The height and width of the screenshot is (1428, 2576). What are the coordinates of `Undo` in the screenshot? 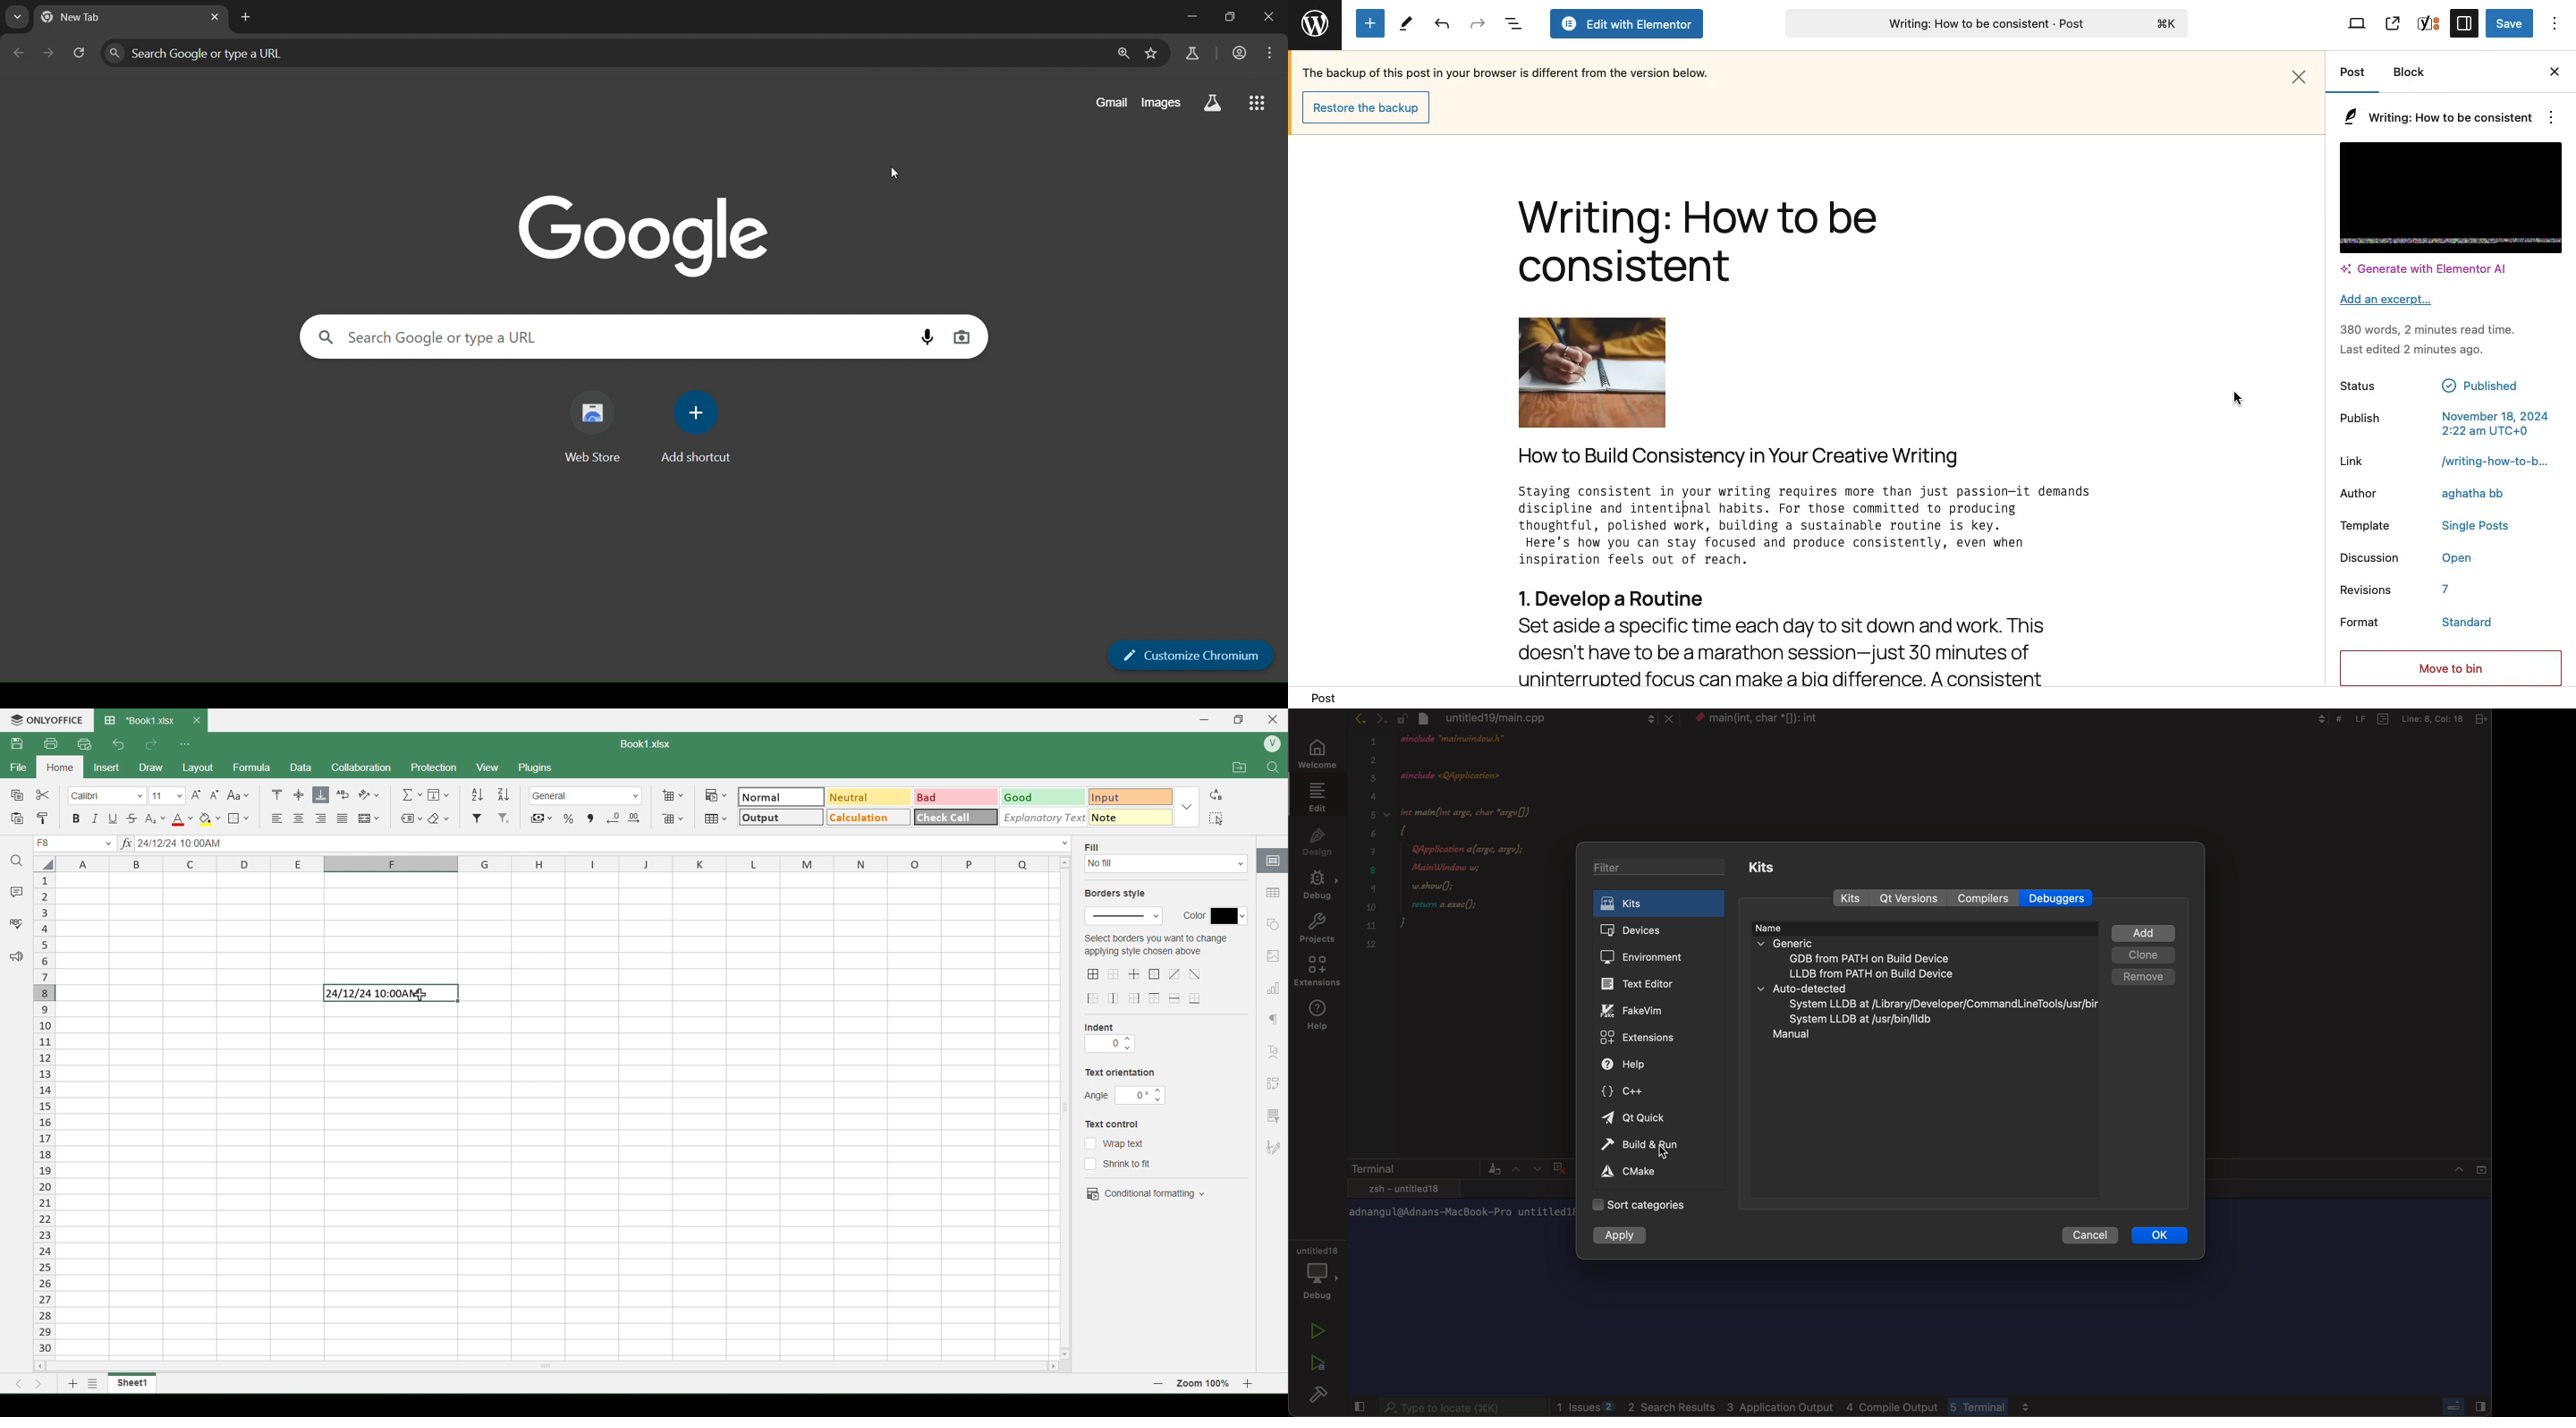 It's located at (1442, 24).